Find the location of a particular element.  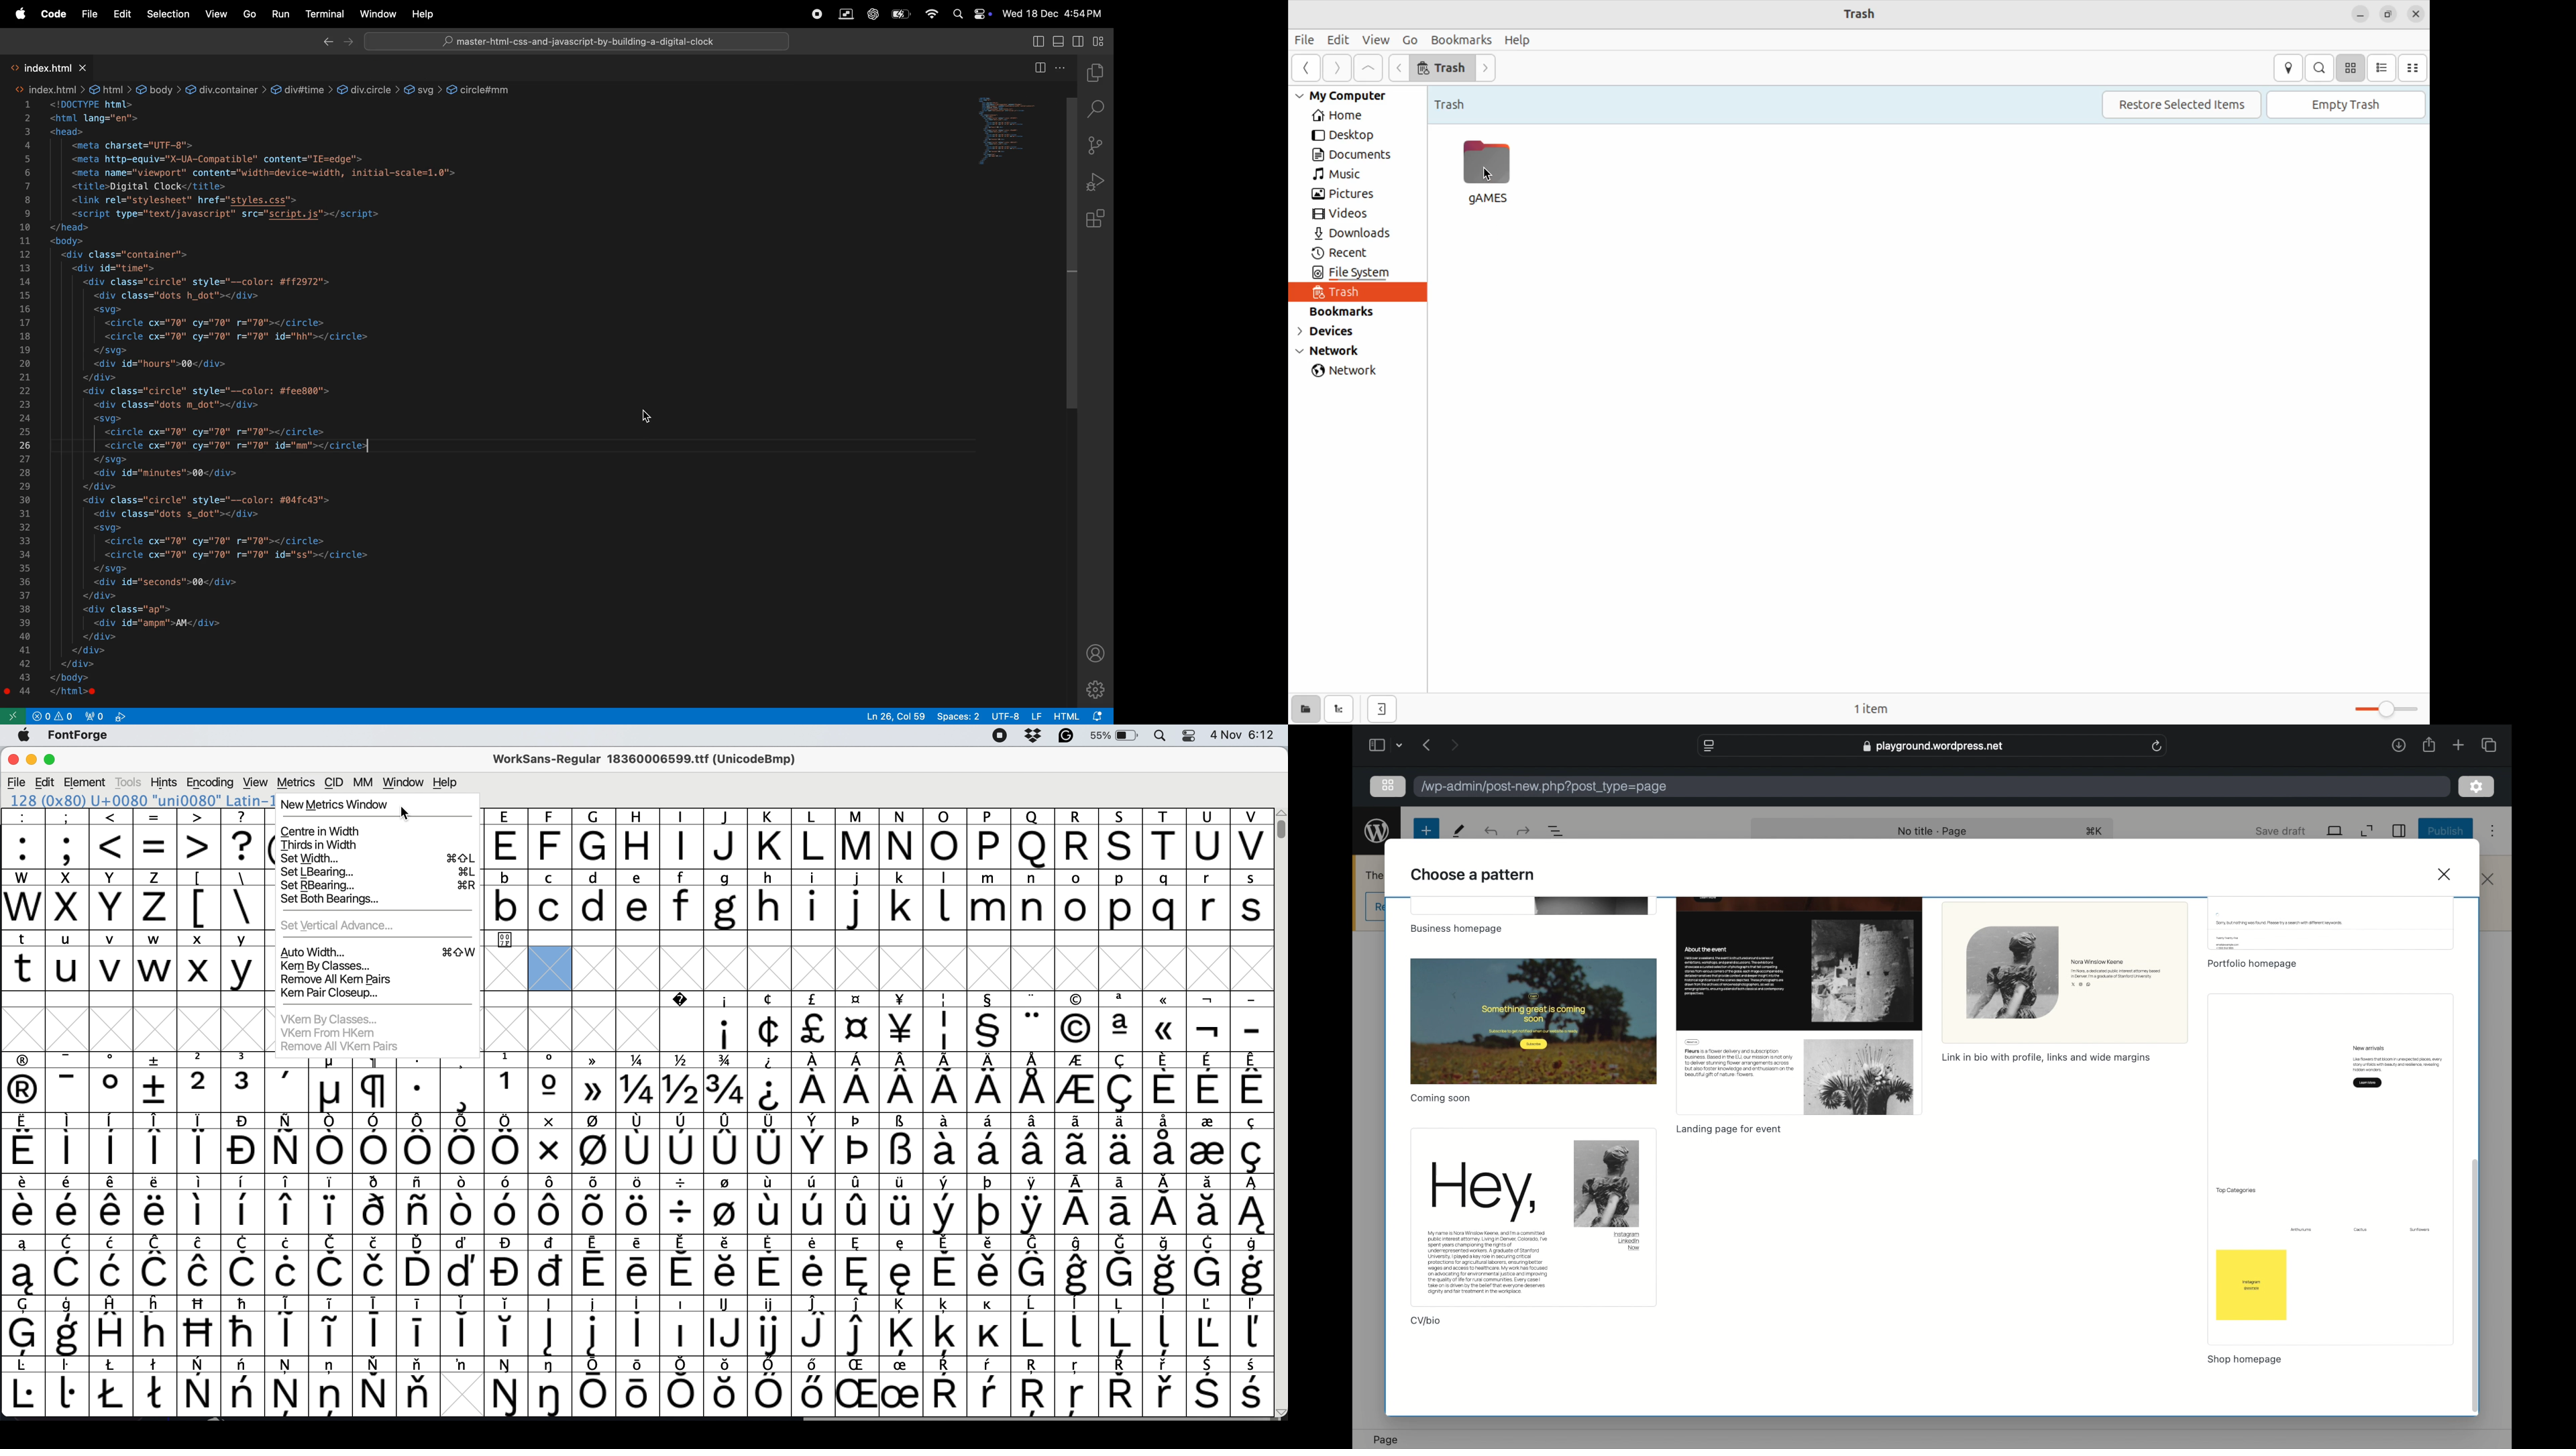

special characters is located at coordinates (637, 1152).